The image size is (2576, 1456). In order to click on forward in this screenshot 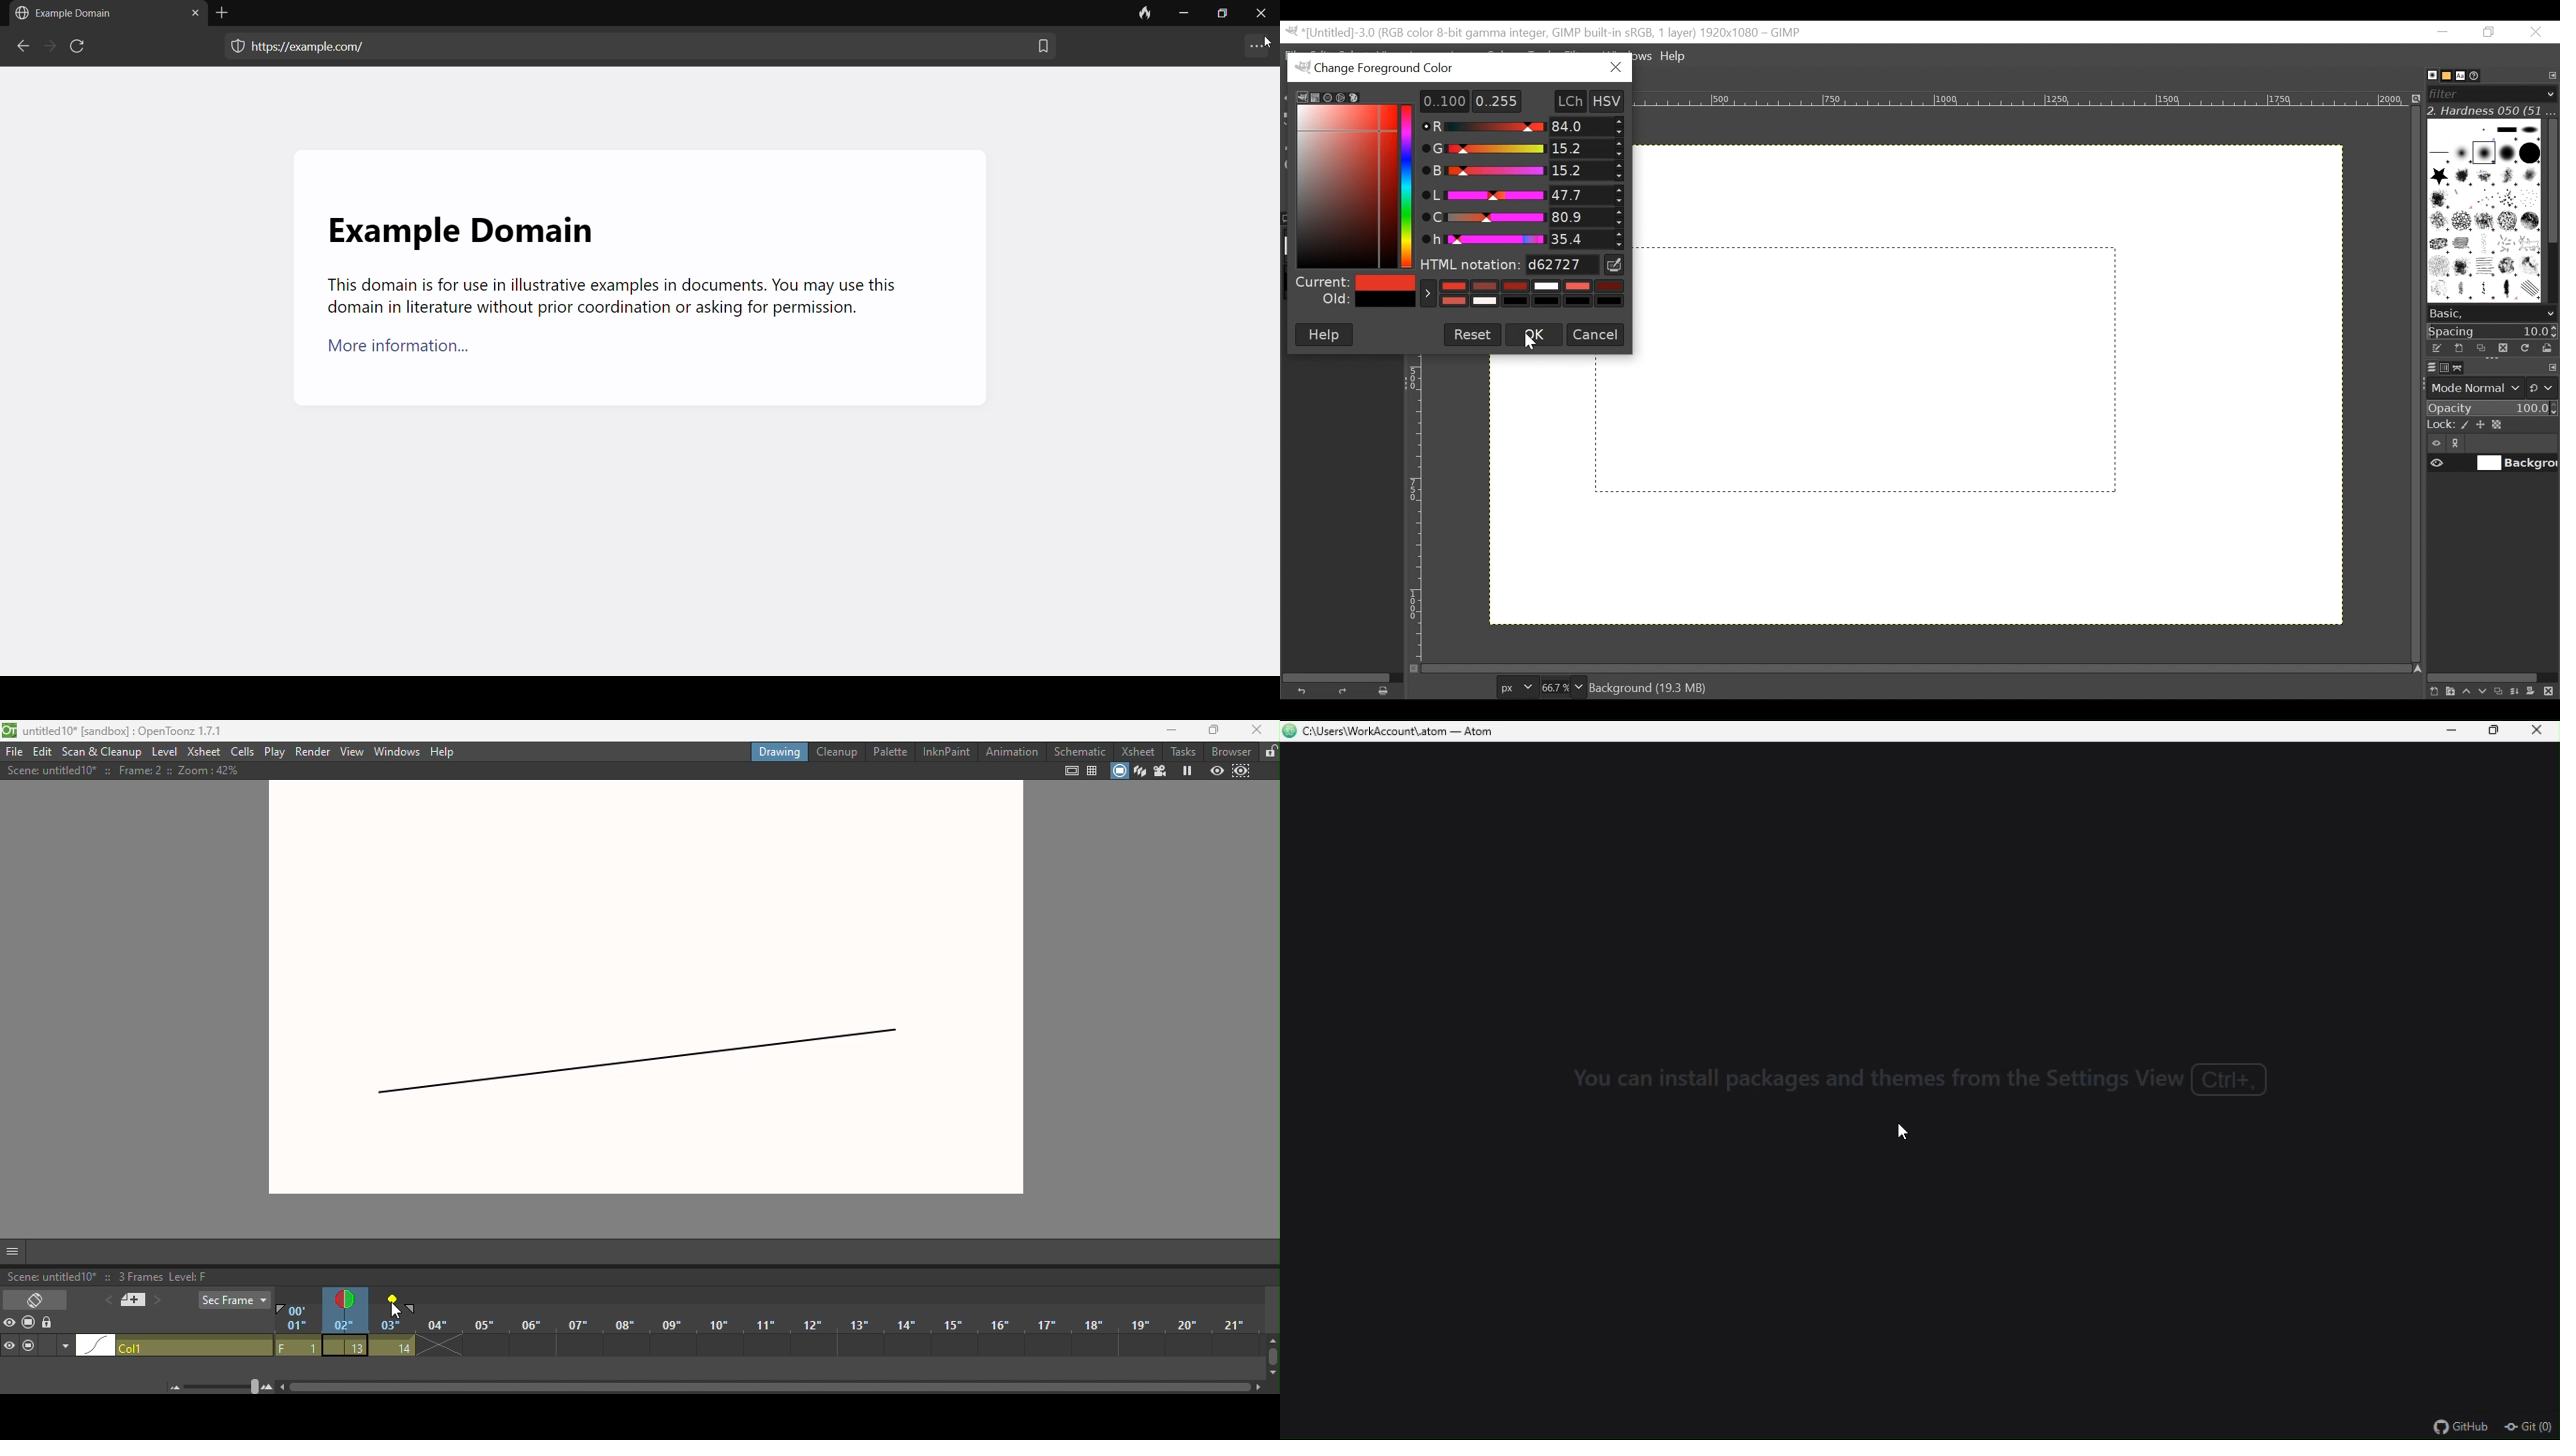, I will do `click(47, 47)`.